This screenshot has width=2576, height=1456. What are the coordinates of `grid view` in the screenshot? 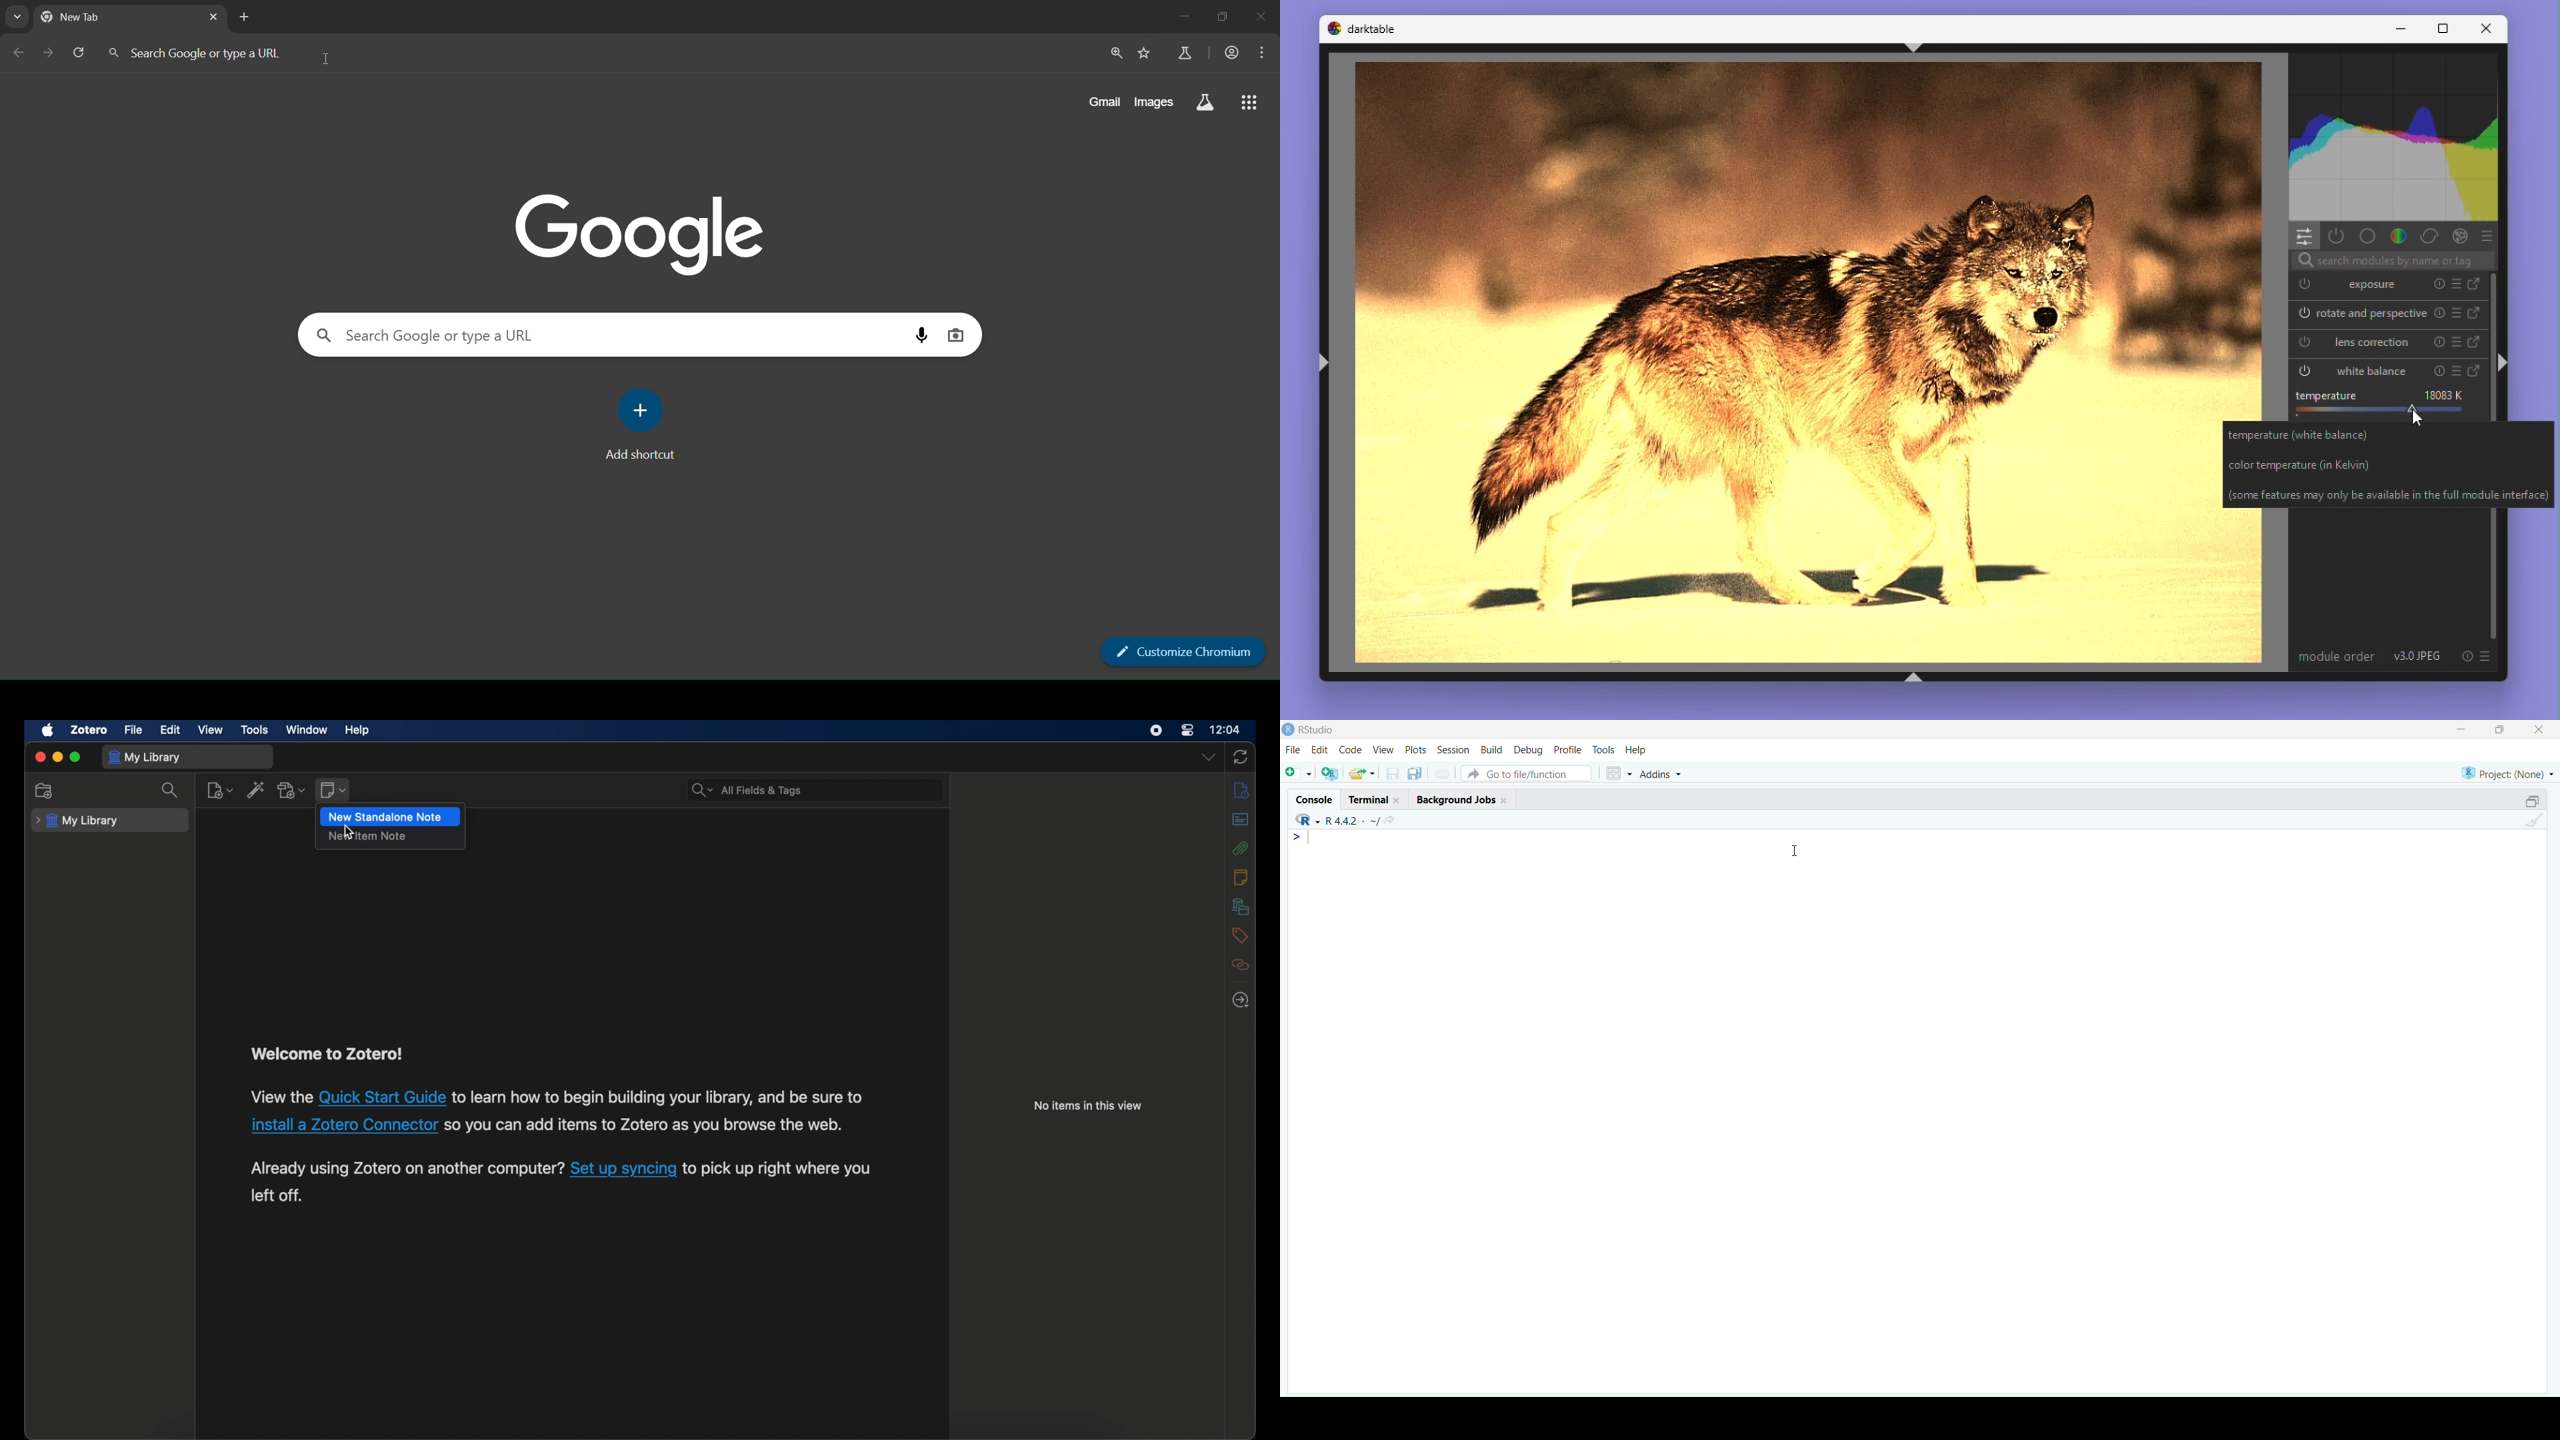 It's located at (1616, 775).